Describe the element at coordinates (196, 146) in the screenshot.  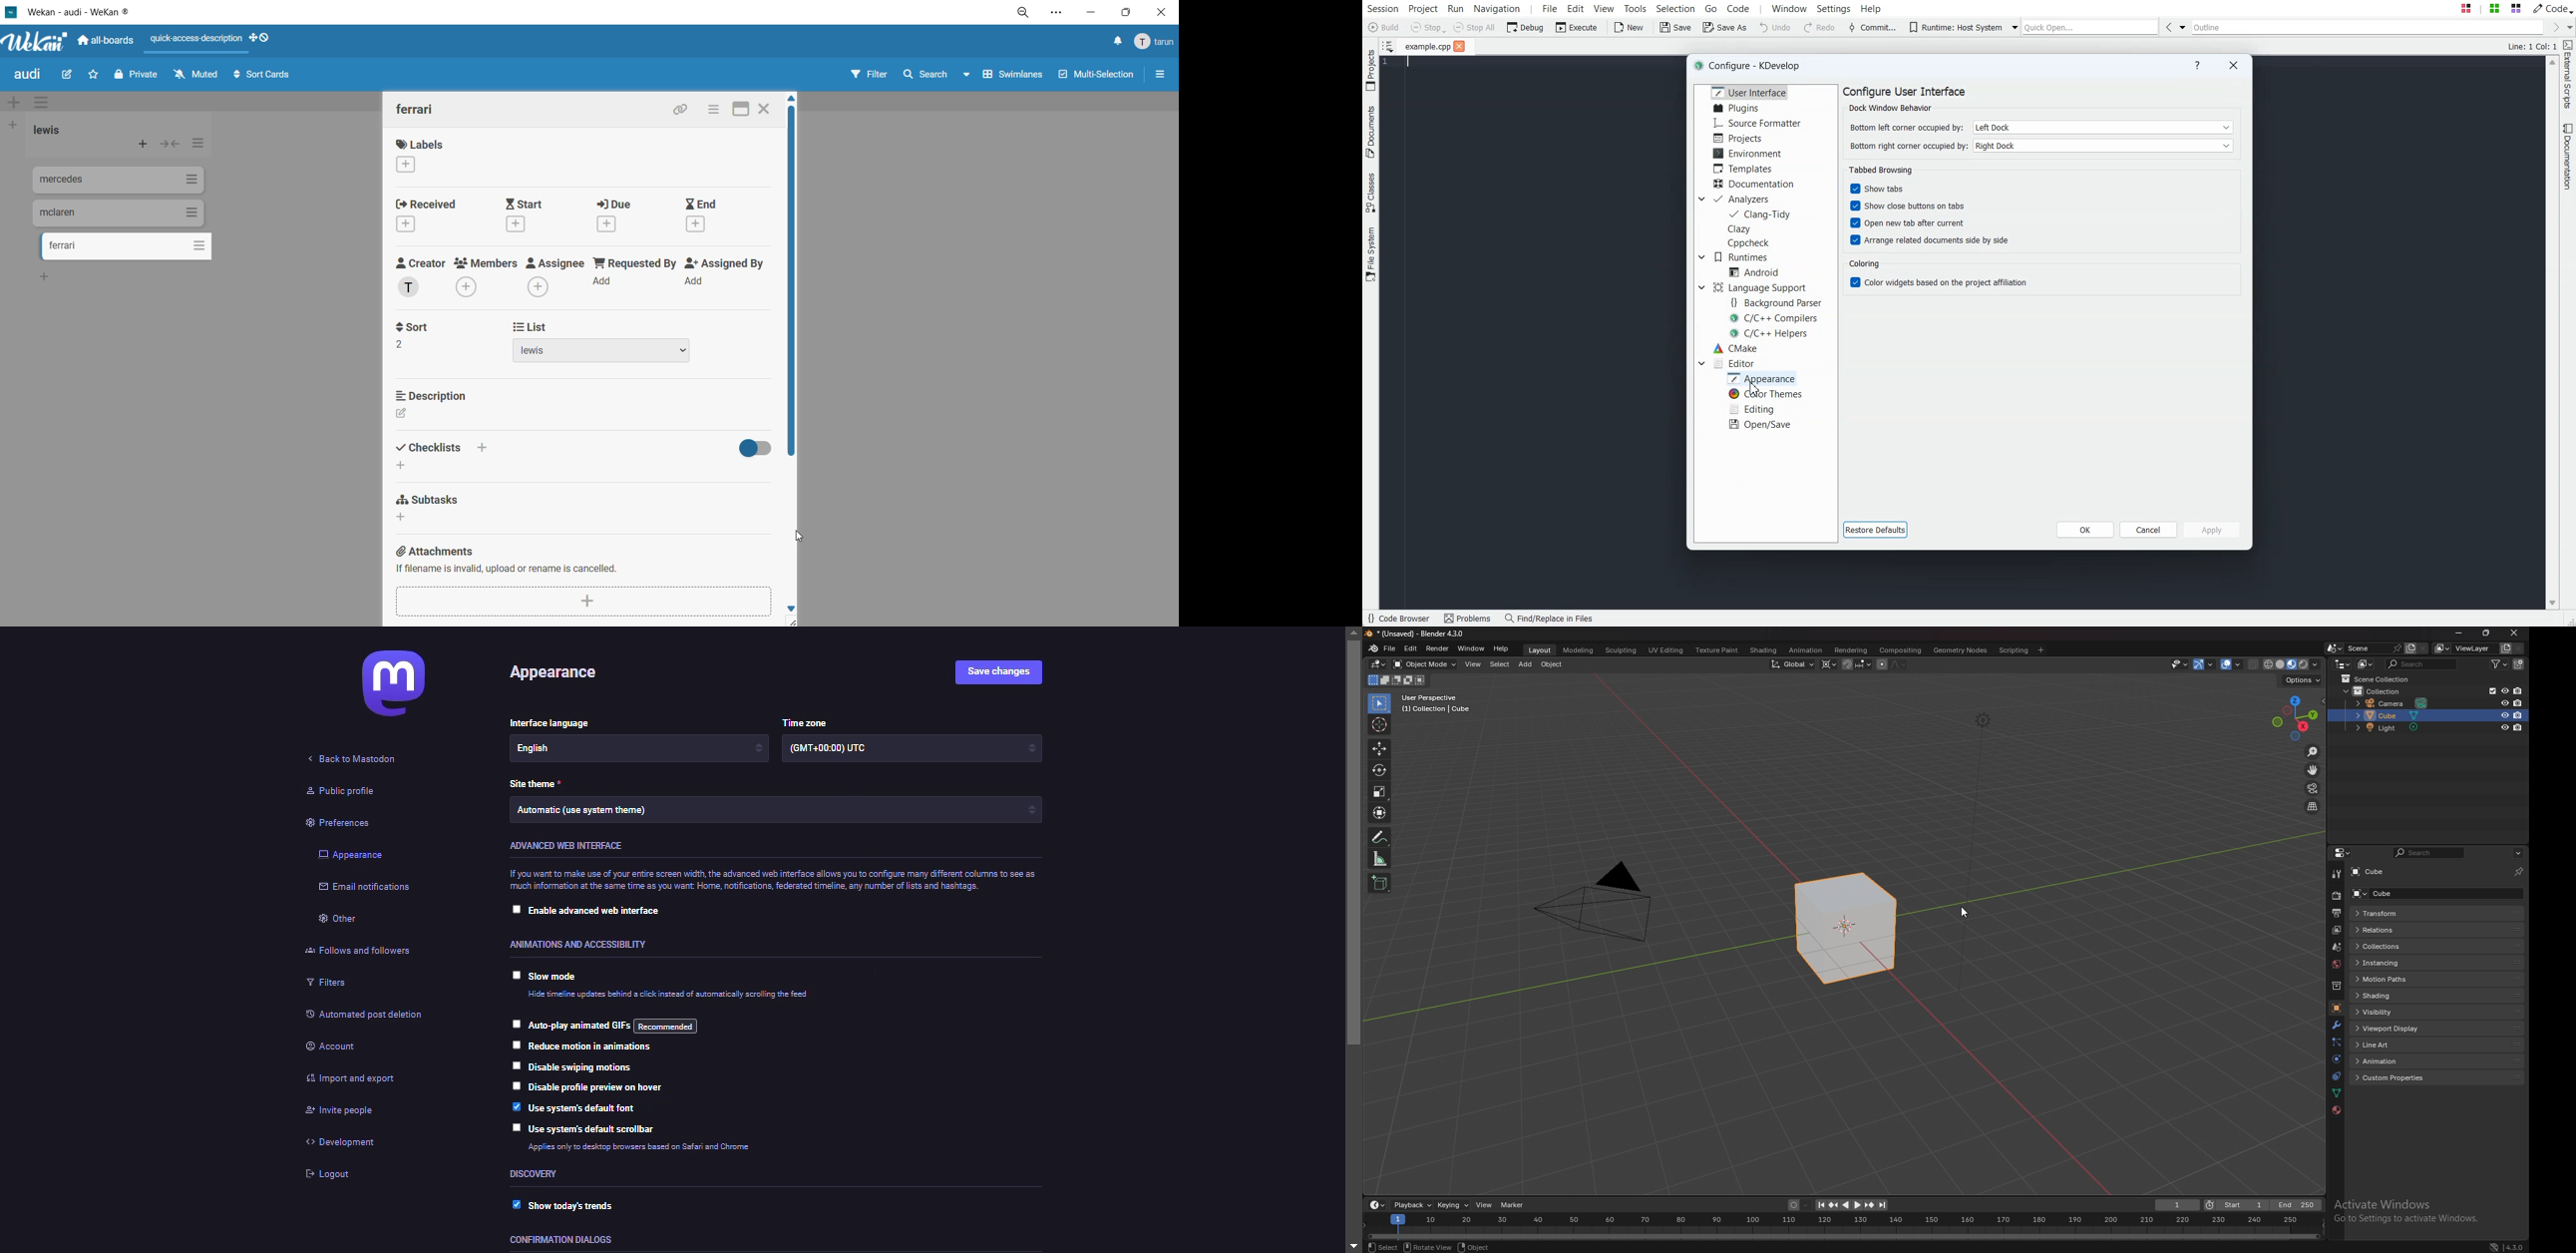
I see `list actions` at that location.